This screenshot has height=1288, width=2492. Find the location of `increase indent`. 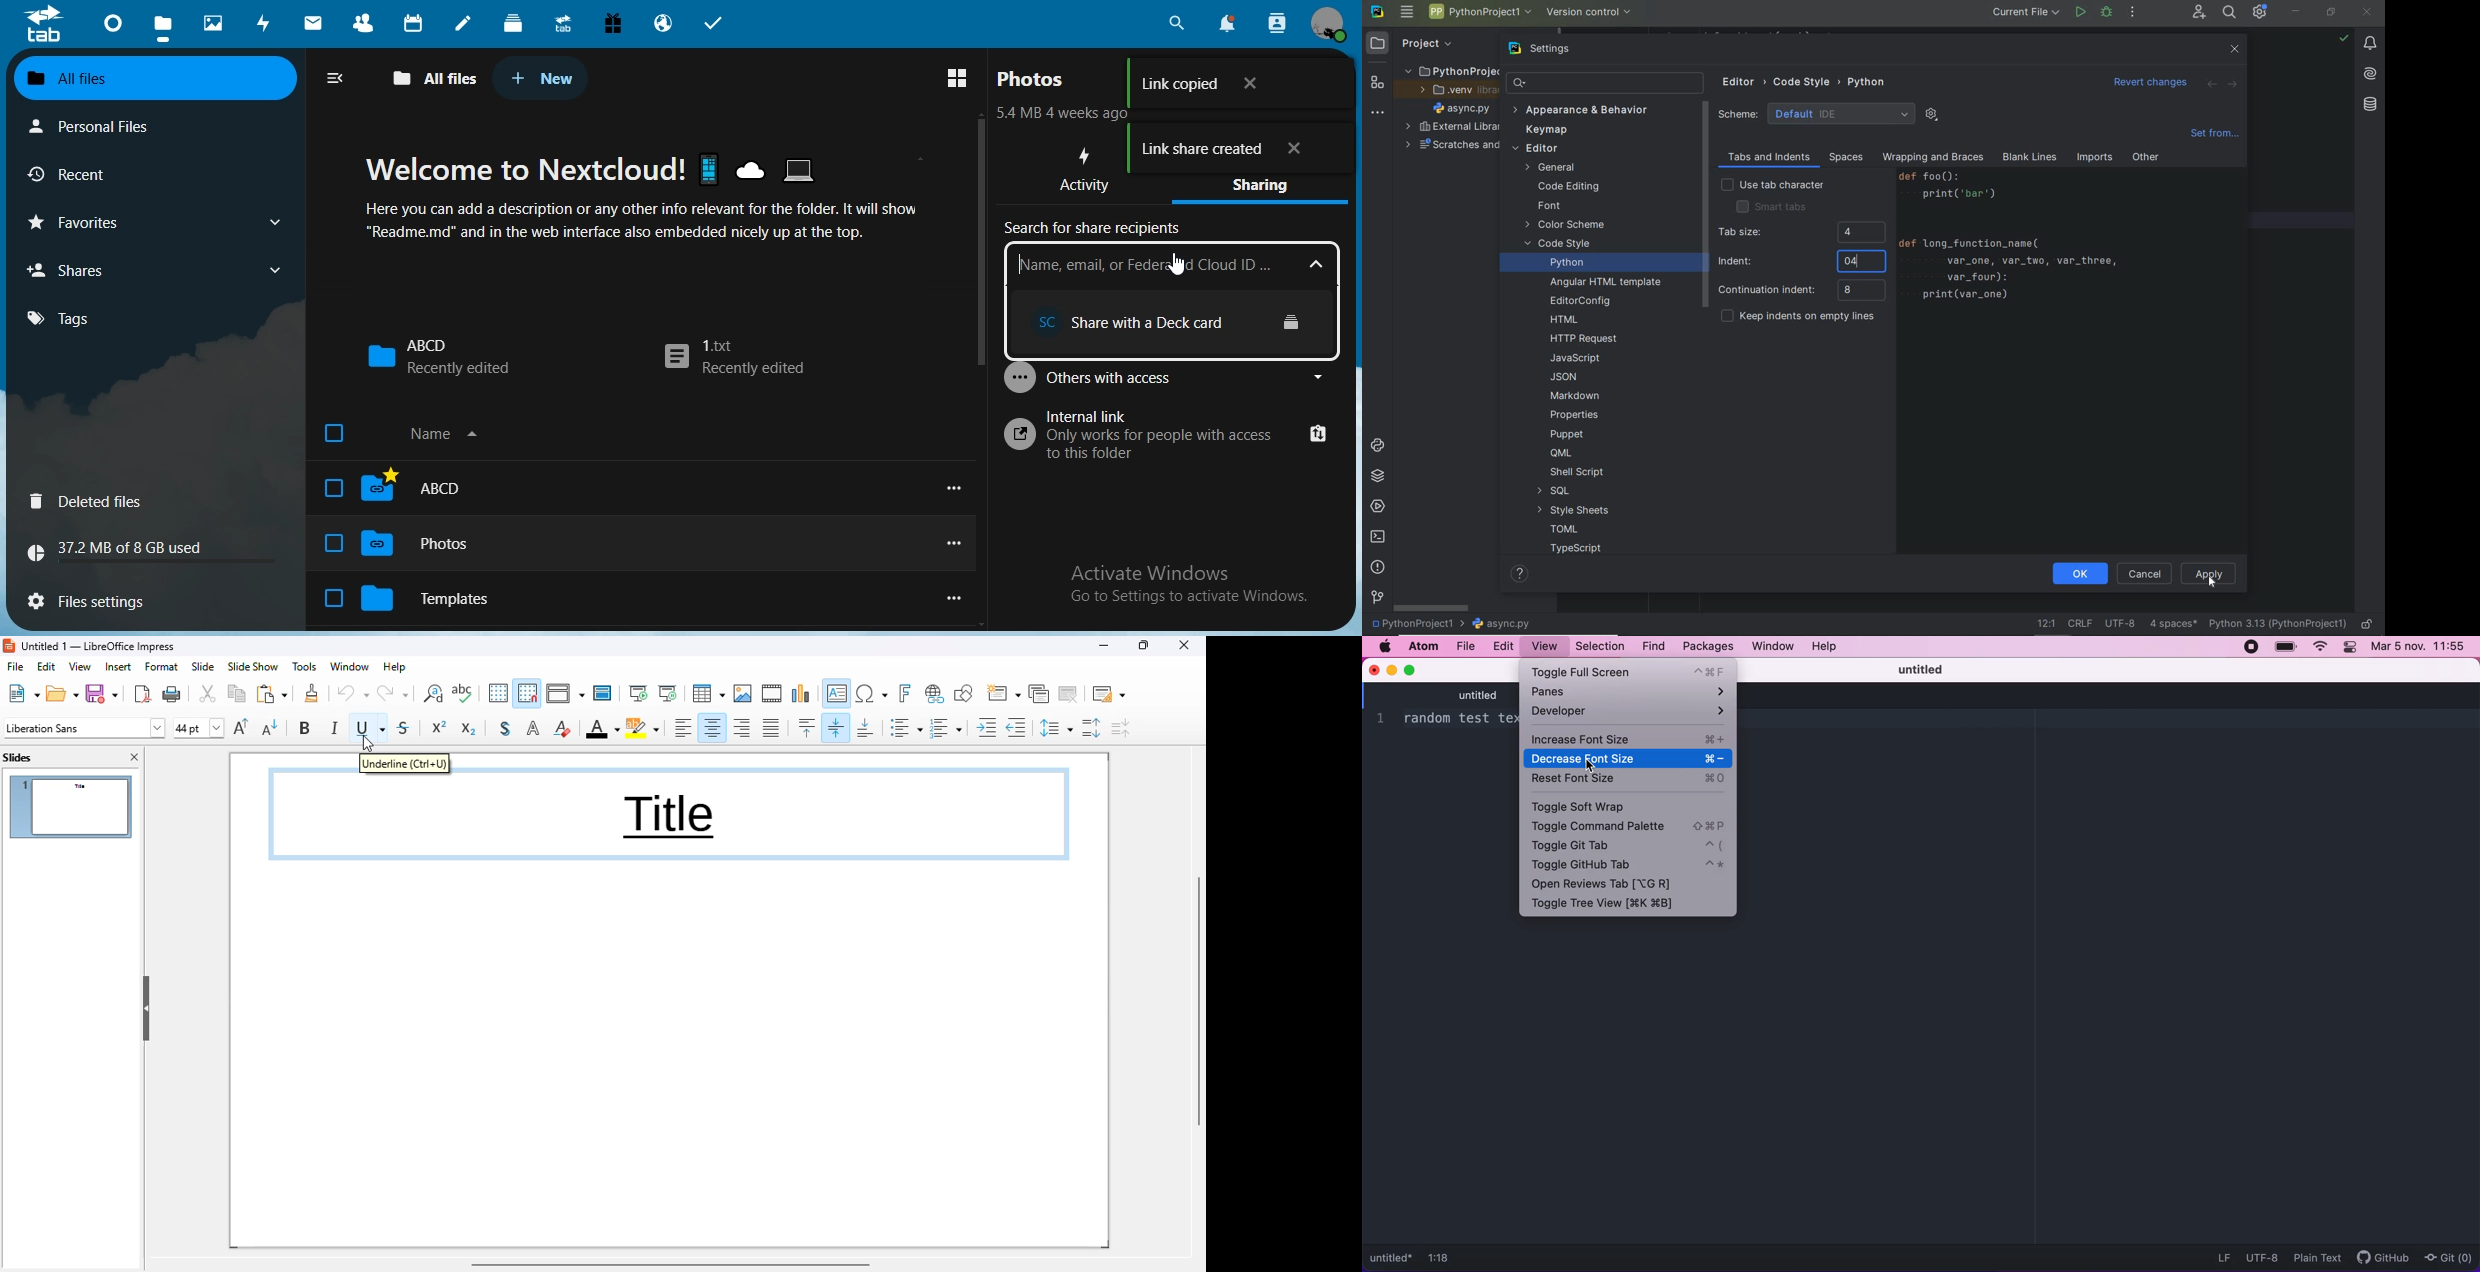

increase indent is located at coordinates (988, 728).